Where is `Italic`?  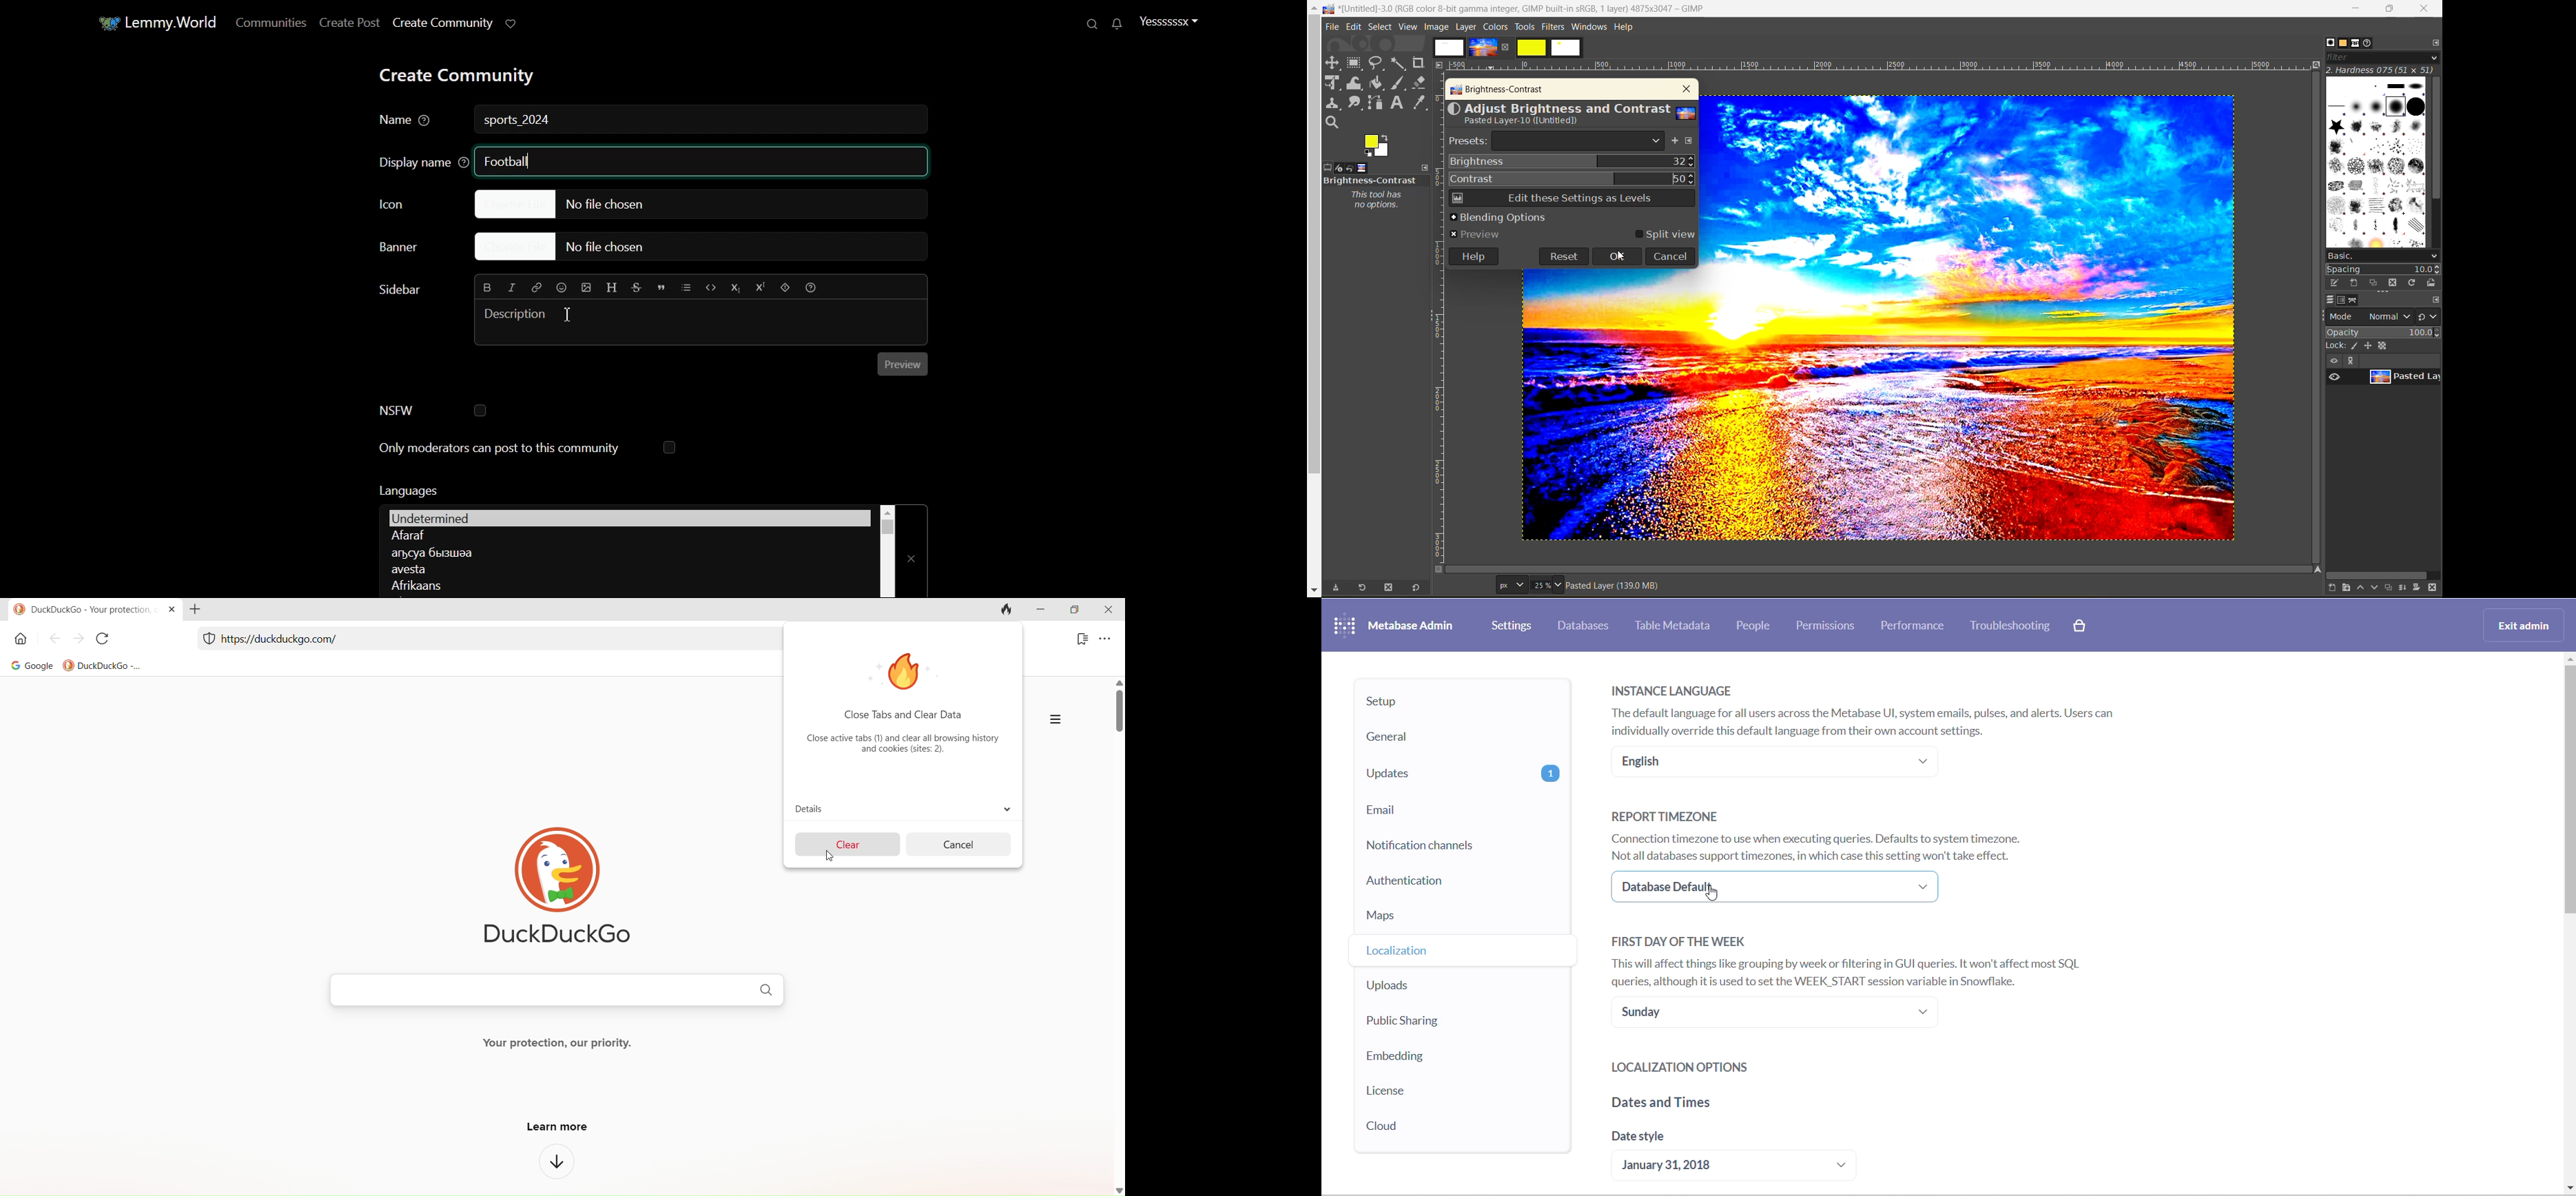
Italic is located at coordinates (512, 288).